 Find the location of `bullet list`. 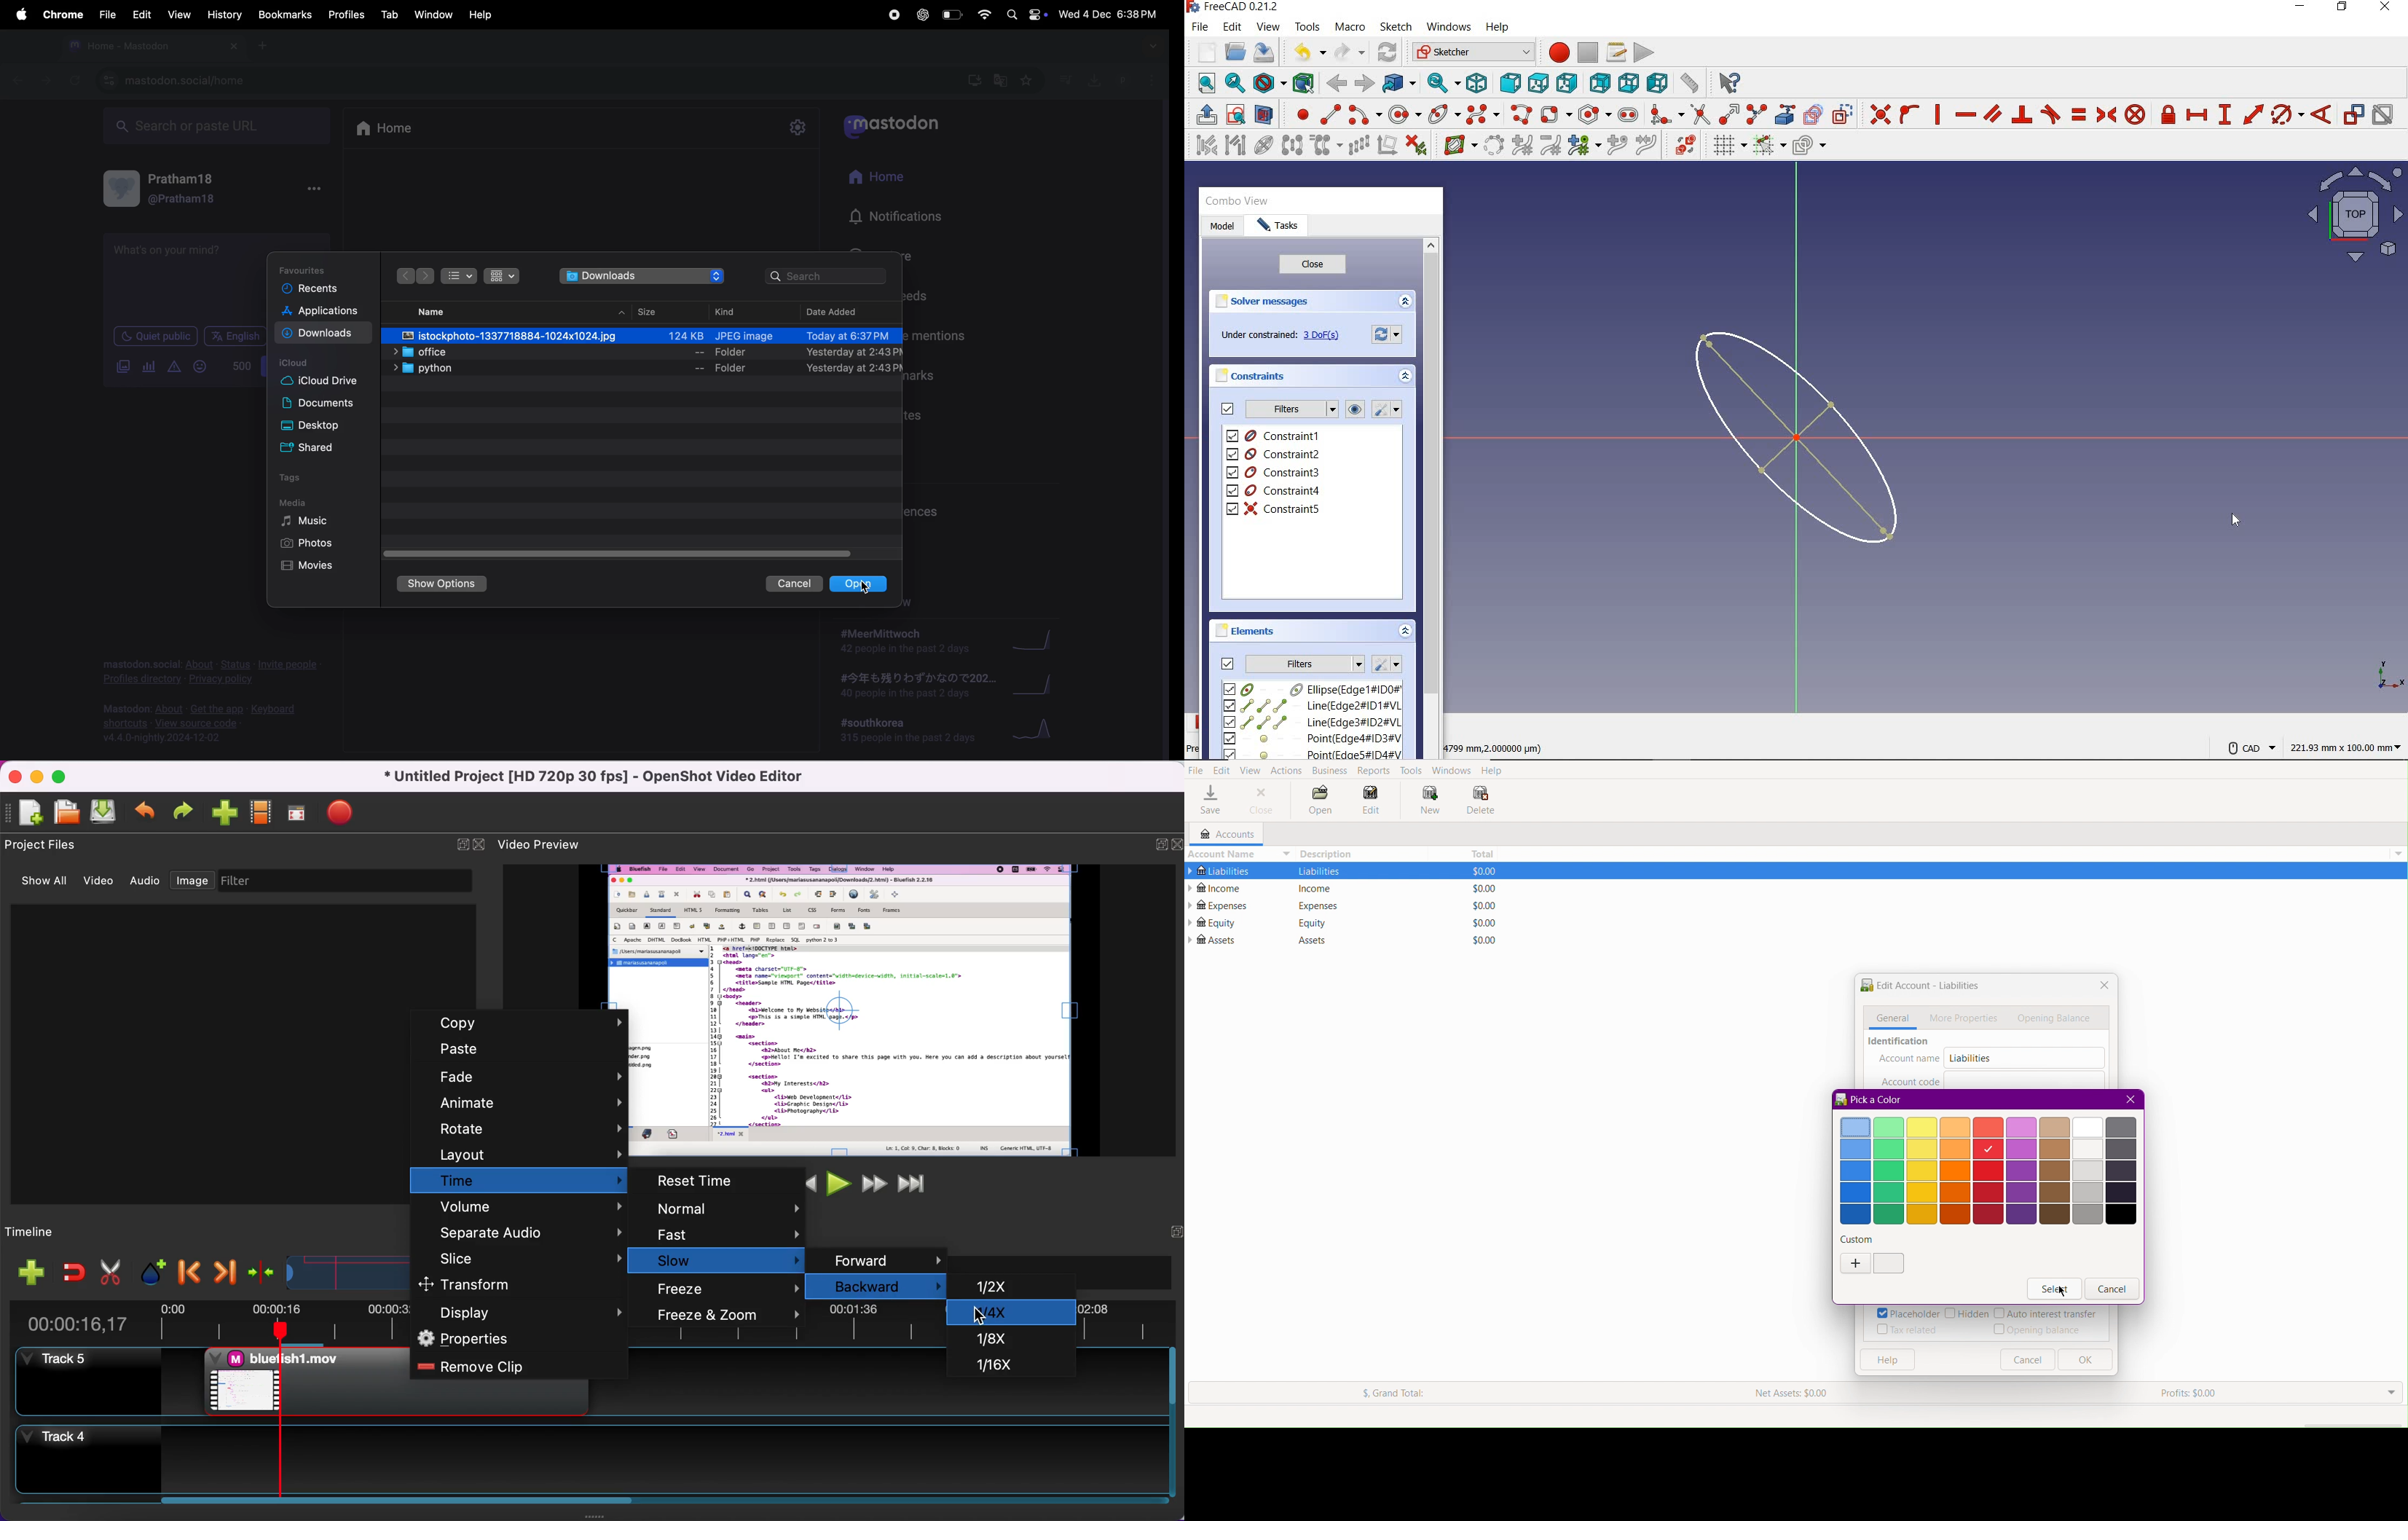

bullet list is located at coordinates (459, 276).